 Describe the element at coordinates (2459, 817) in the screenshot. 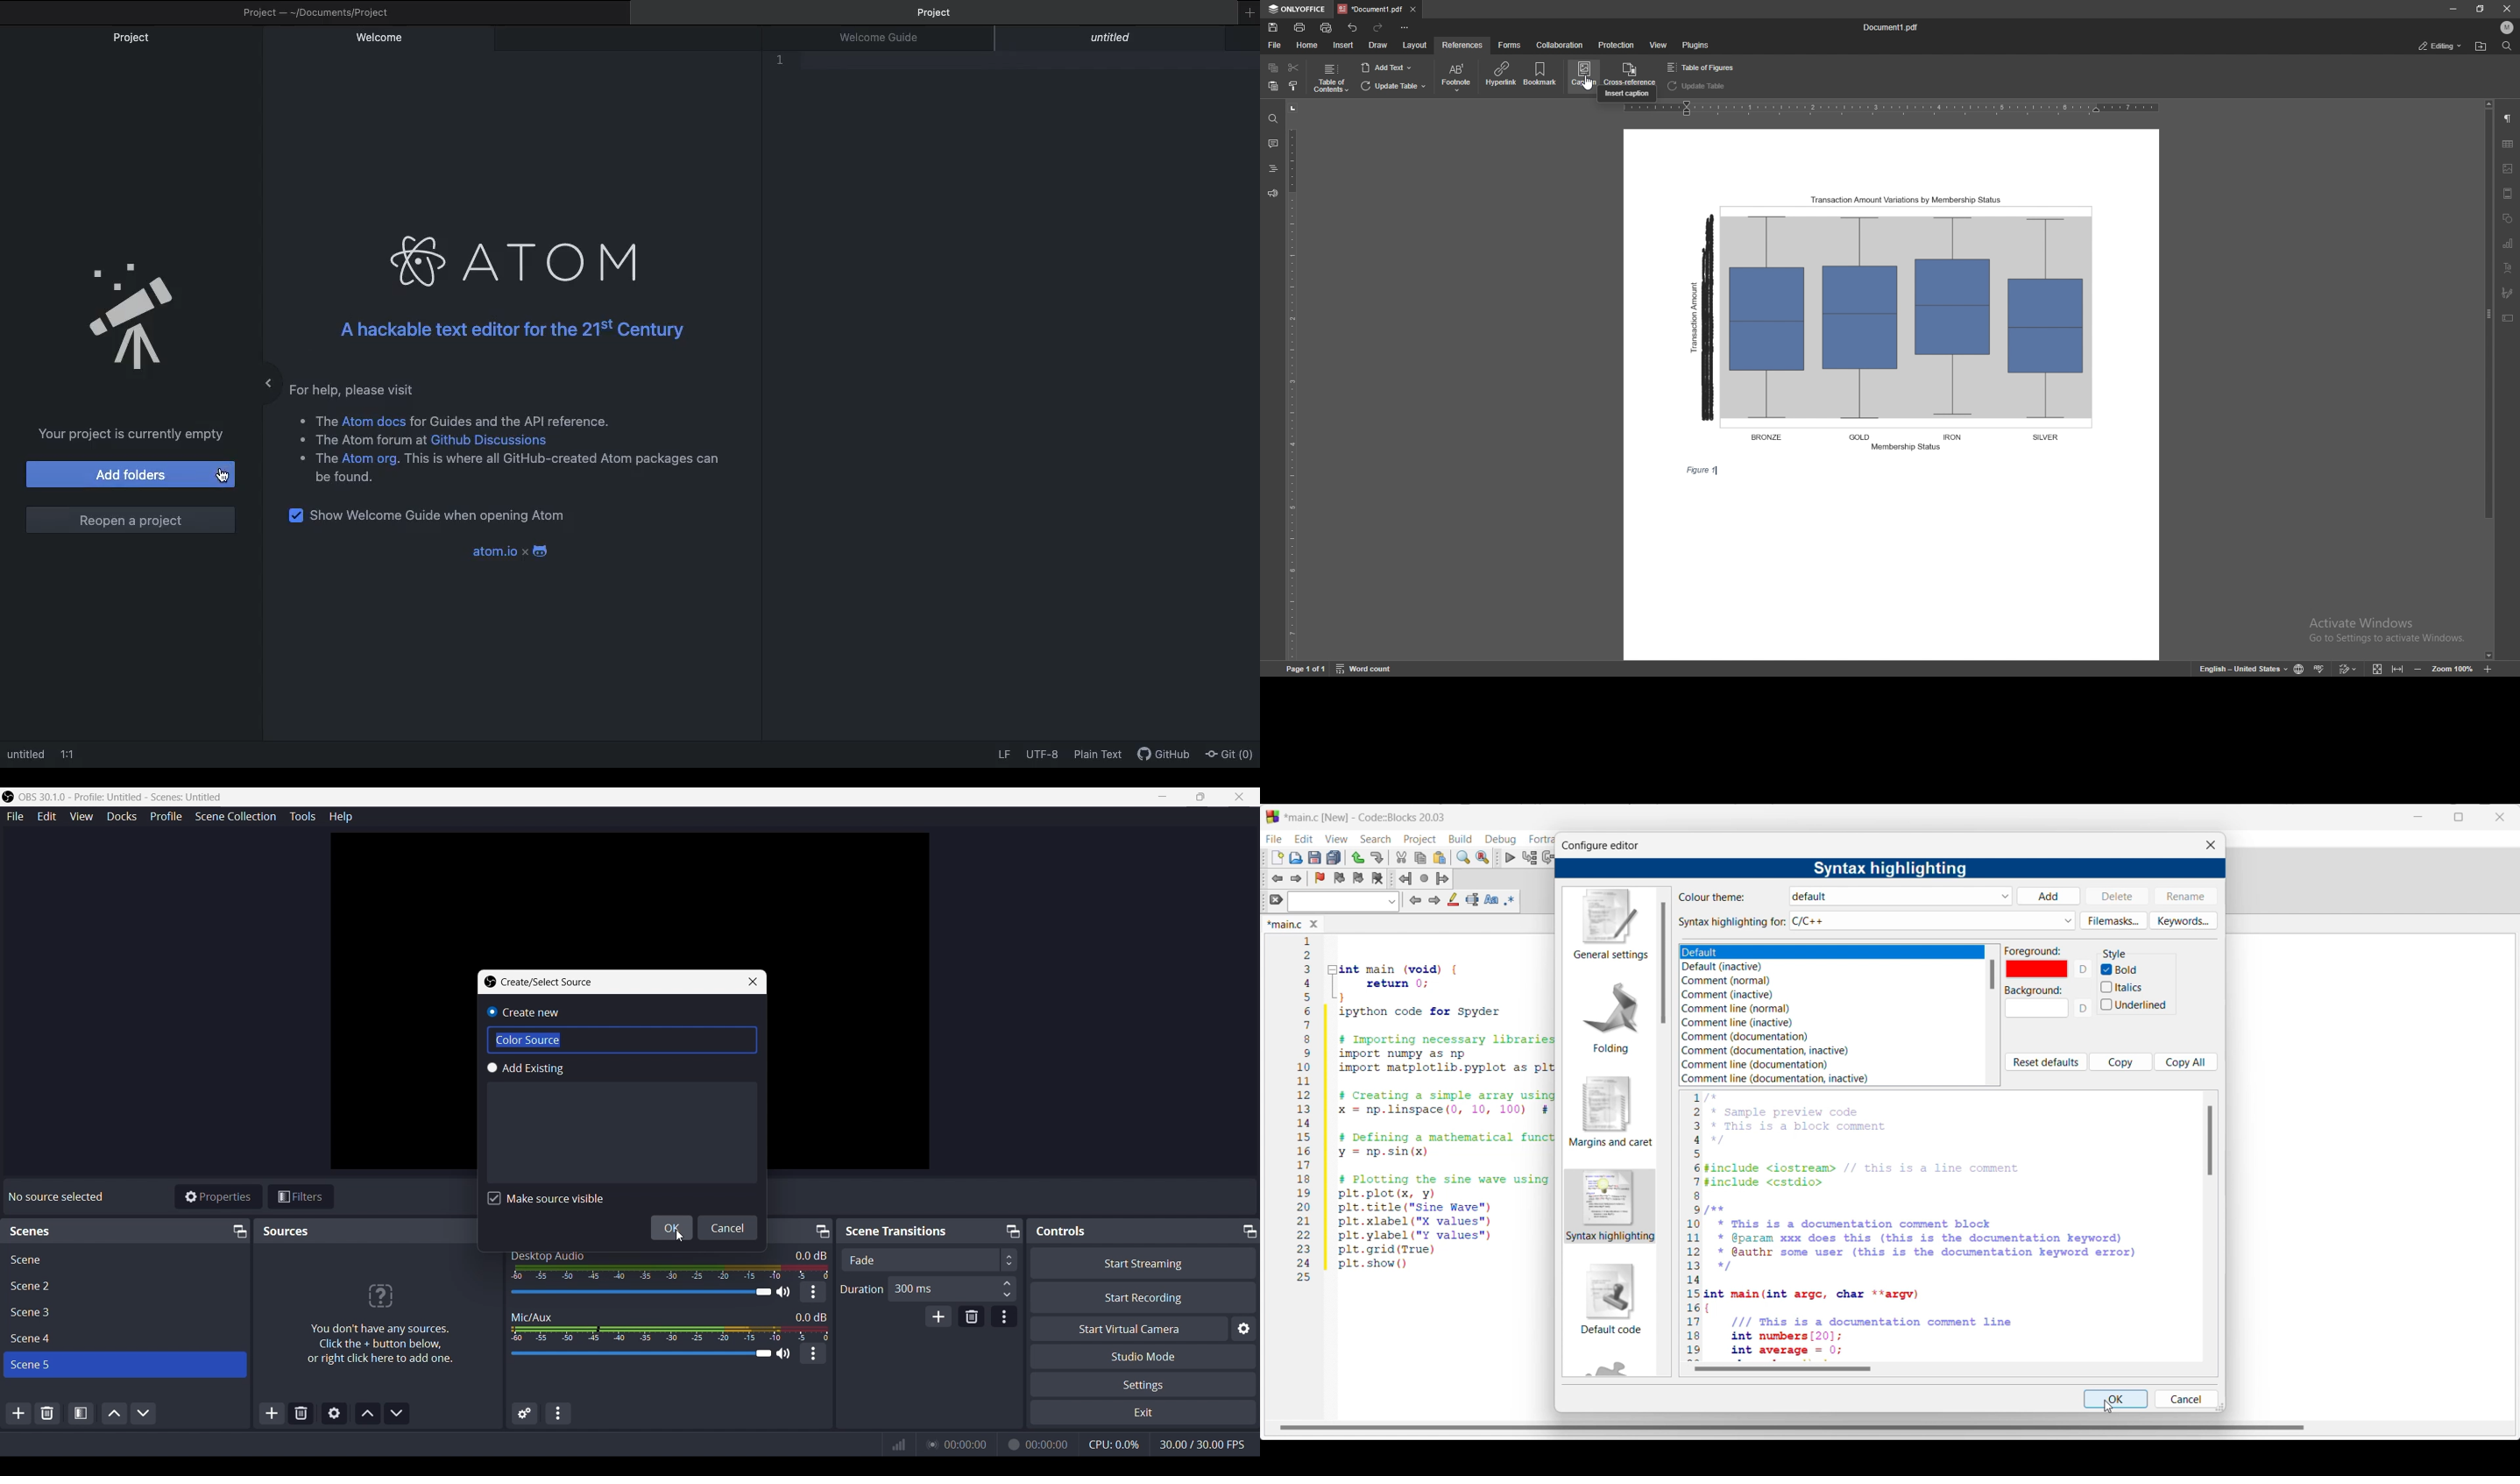

I see `Change tab dimension` at that location.